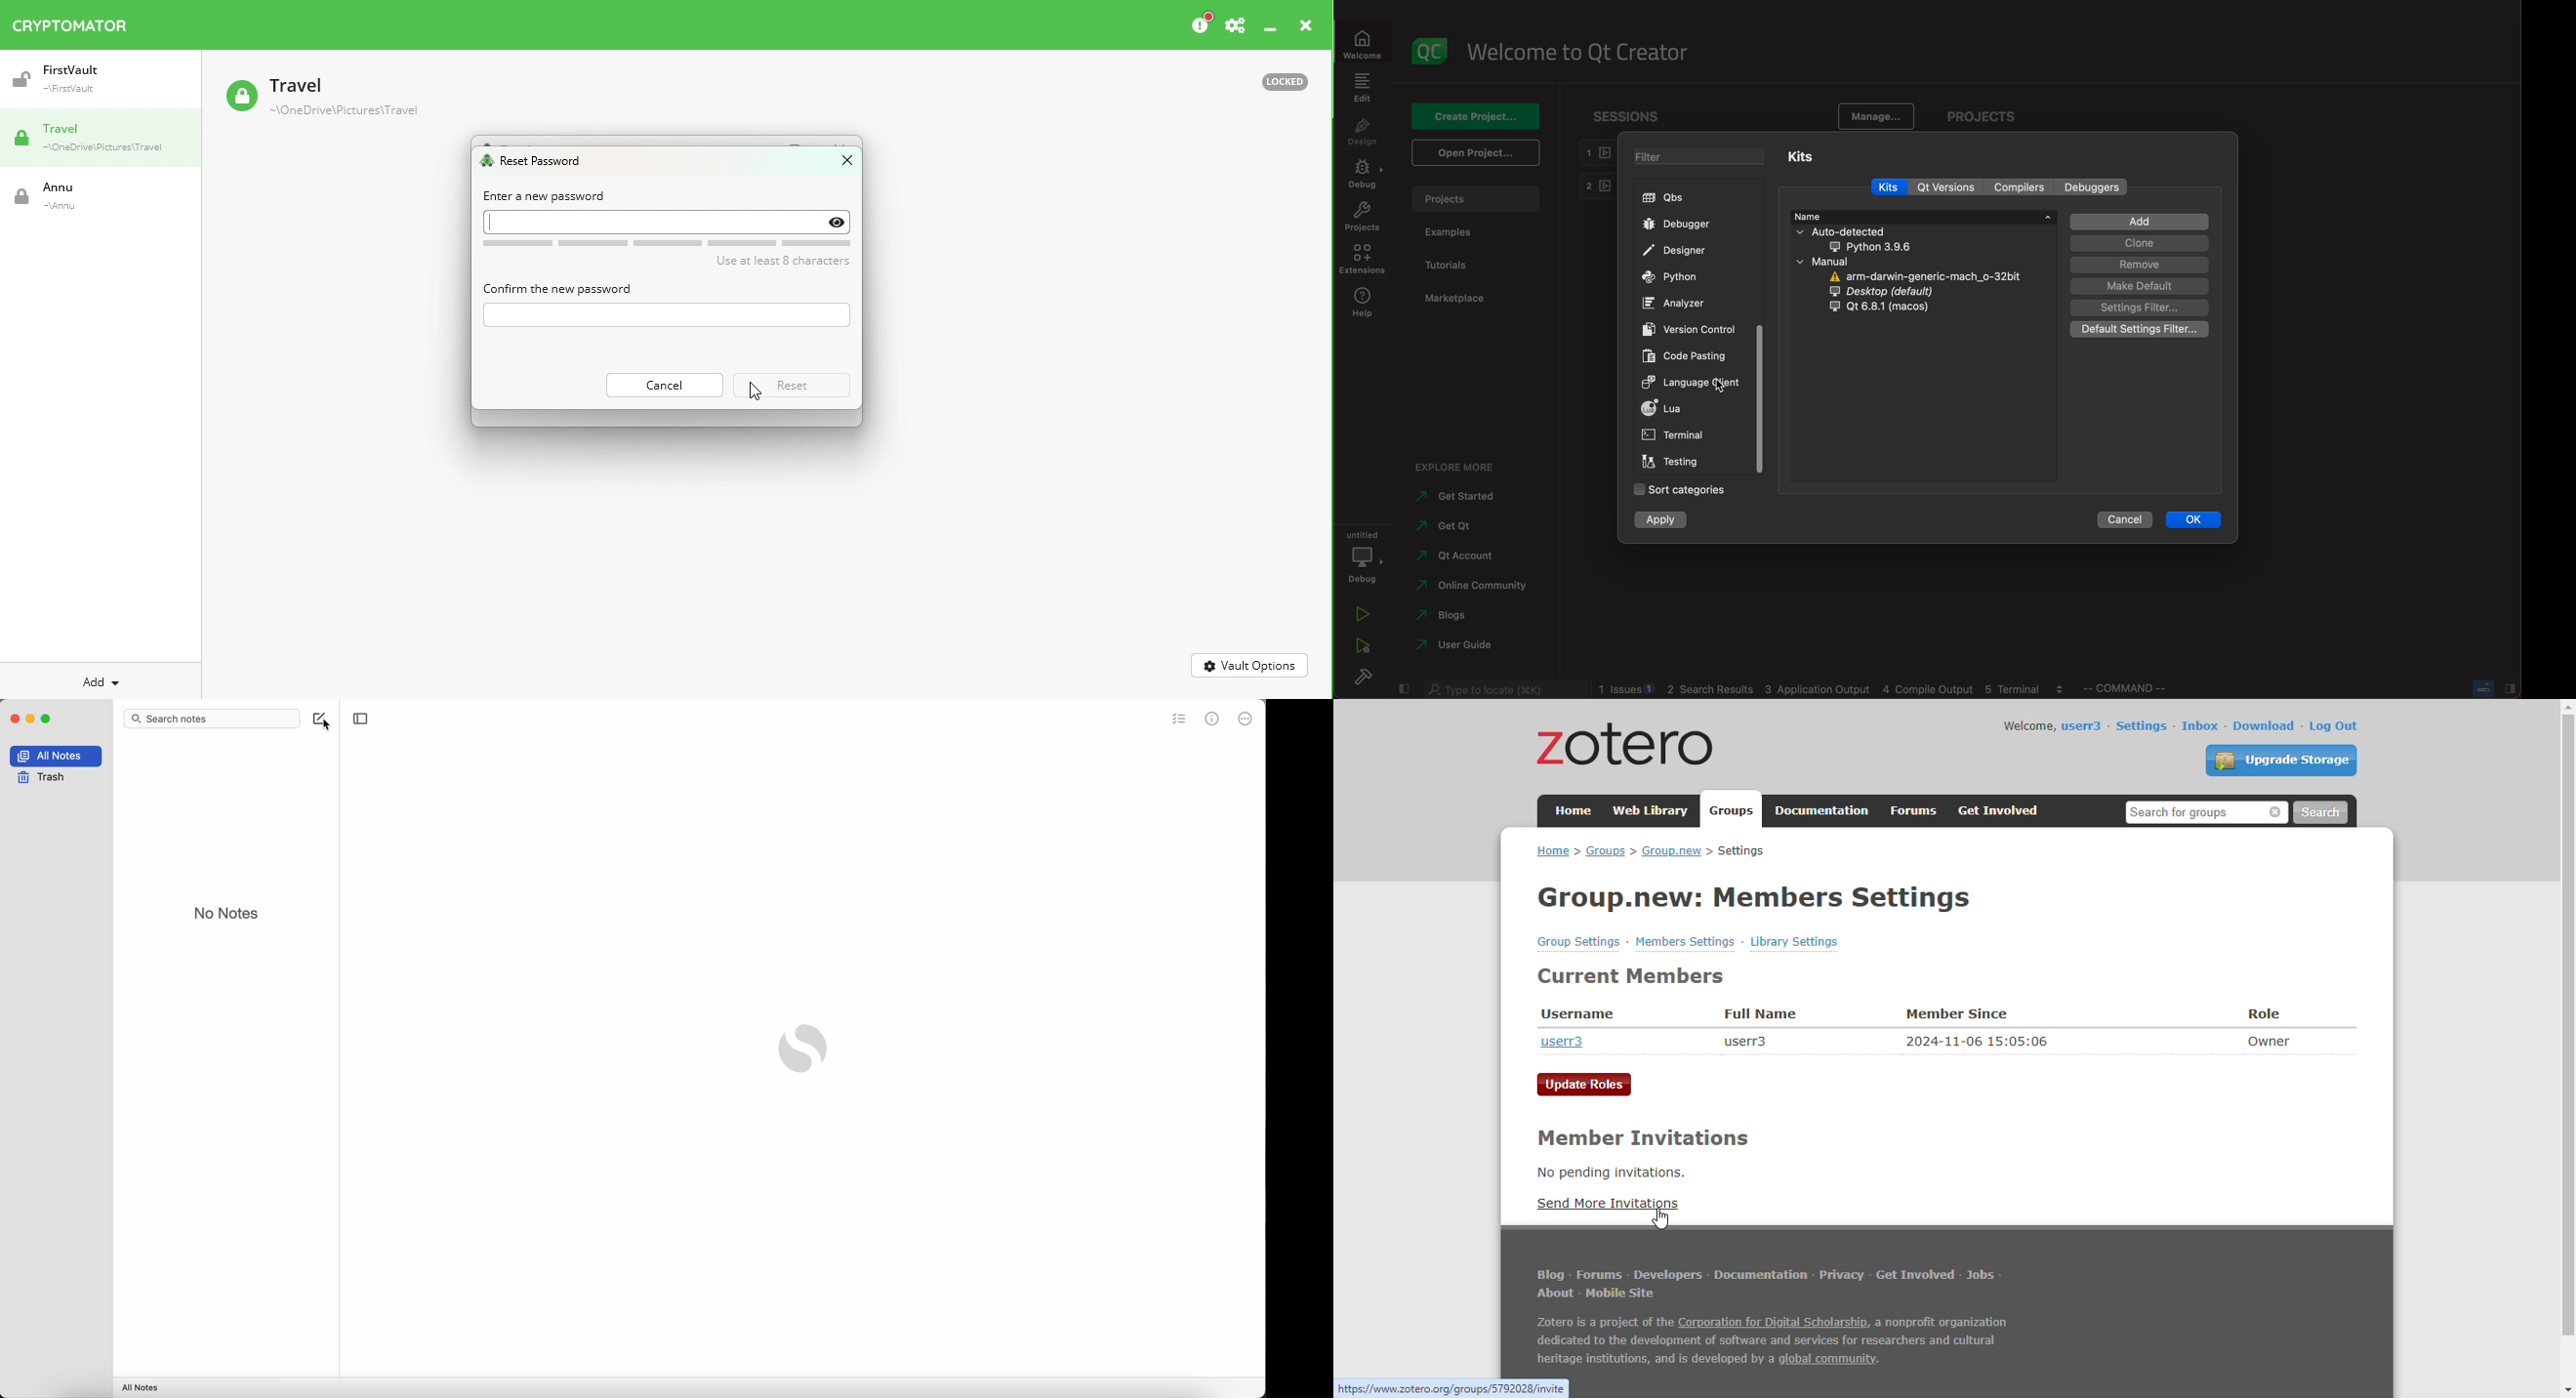 This screenshot has width=2576, height=1400. I want to click on lua, so click(1672, 408).